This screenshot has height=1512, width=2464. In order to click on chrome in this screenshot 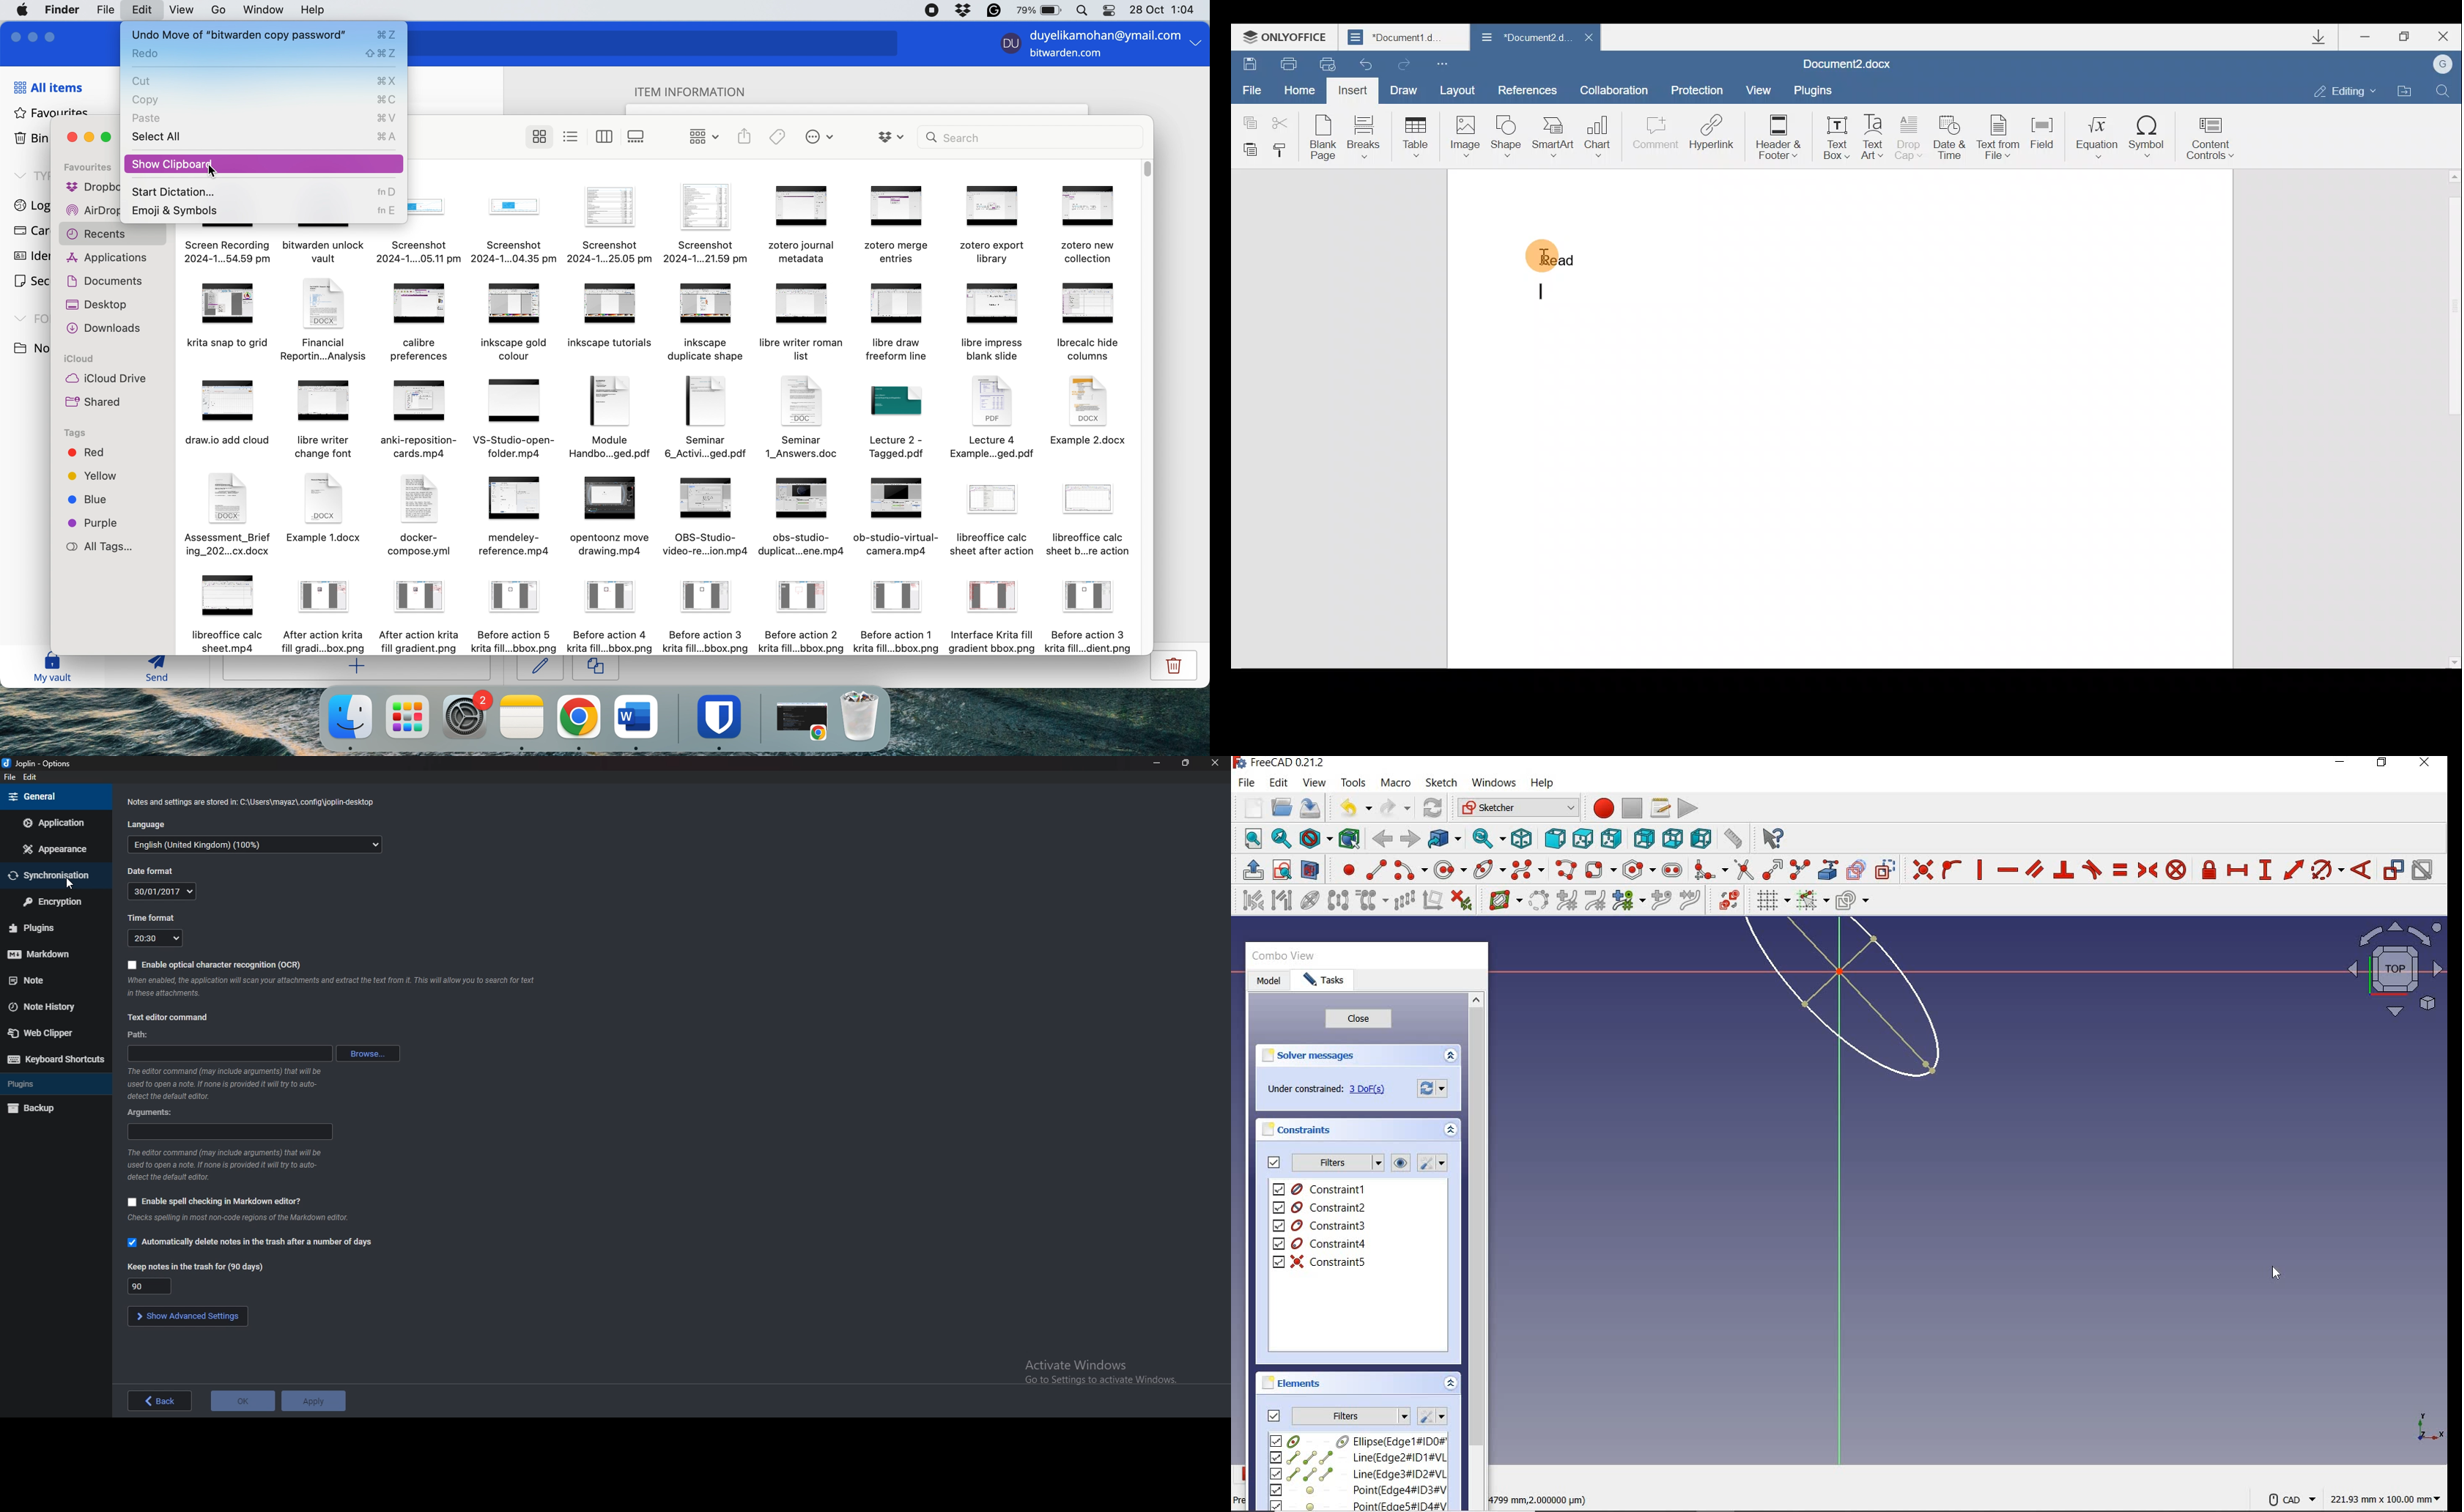, I will do `click(578, 717)`.